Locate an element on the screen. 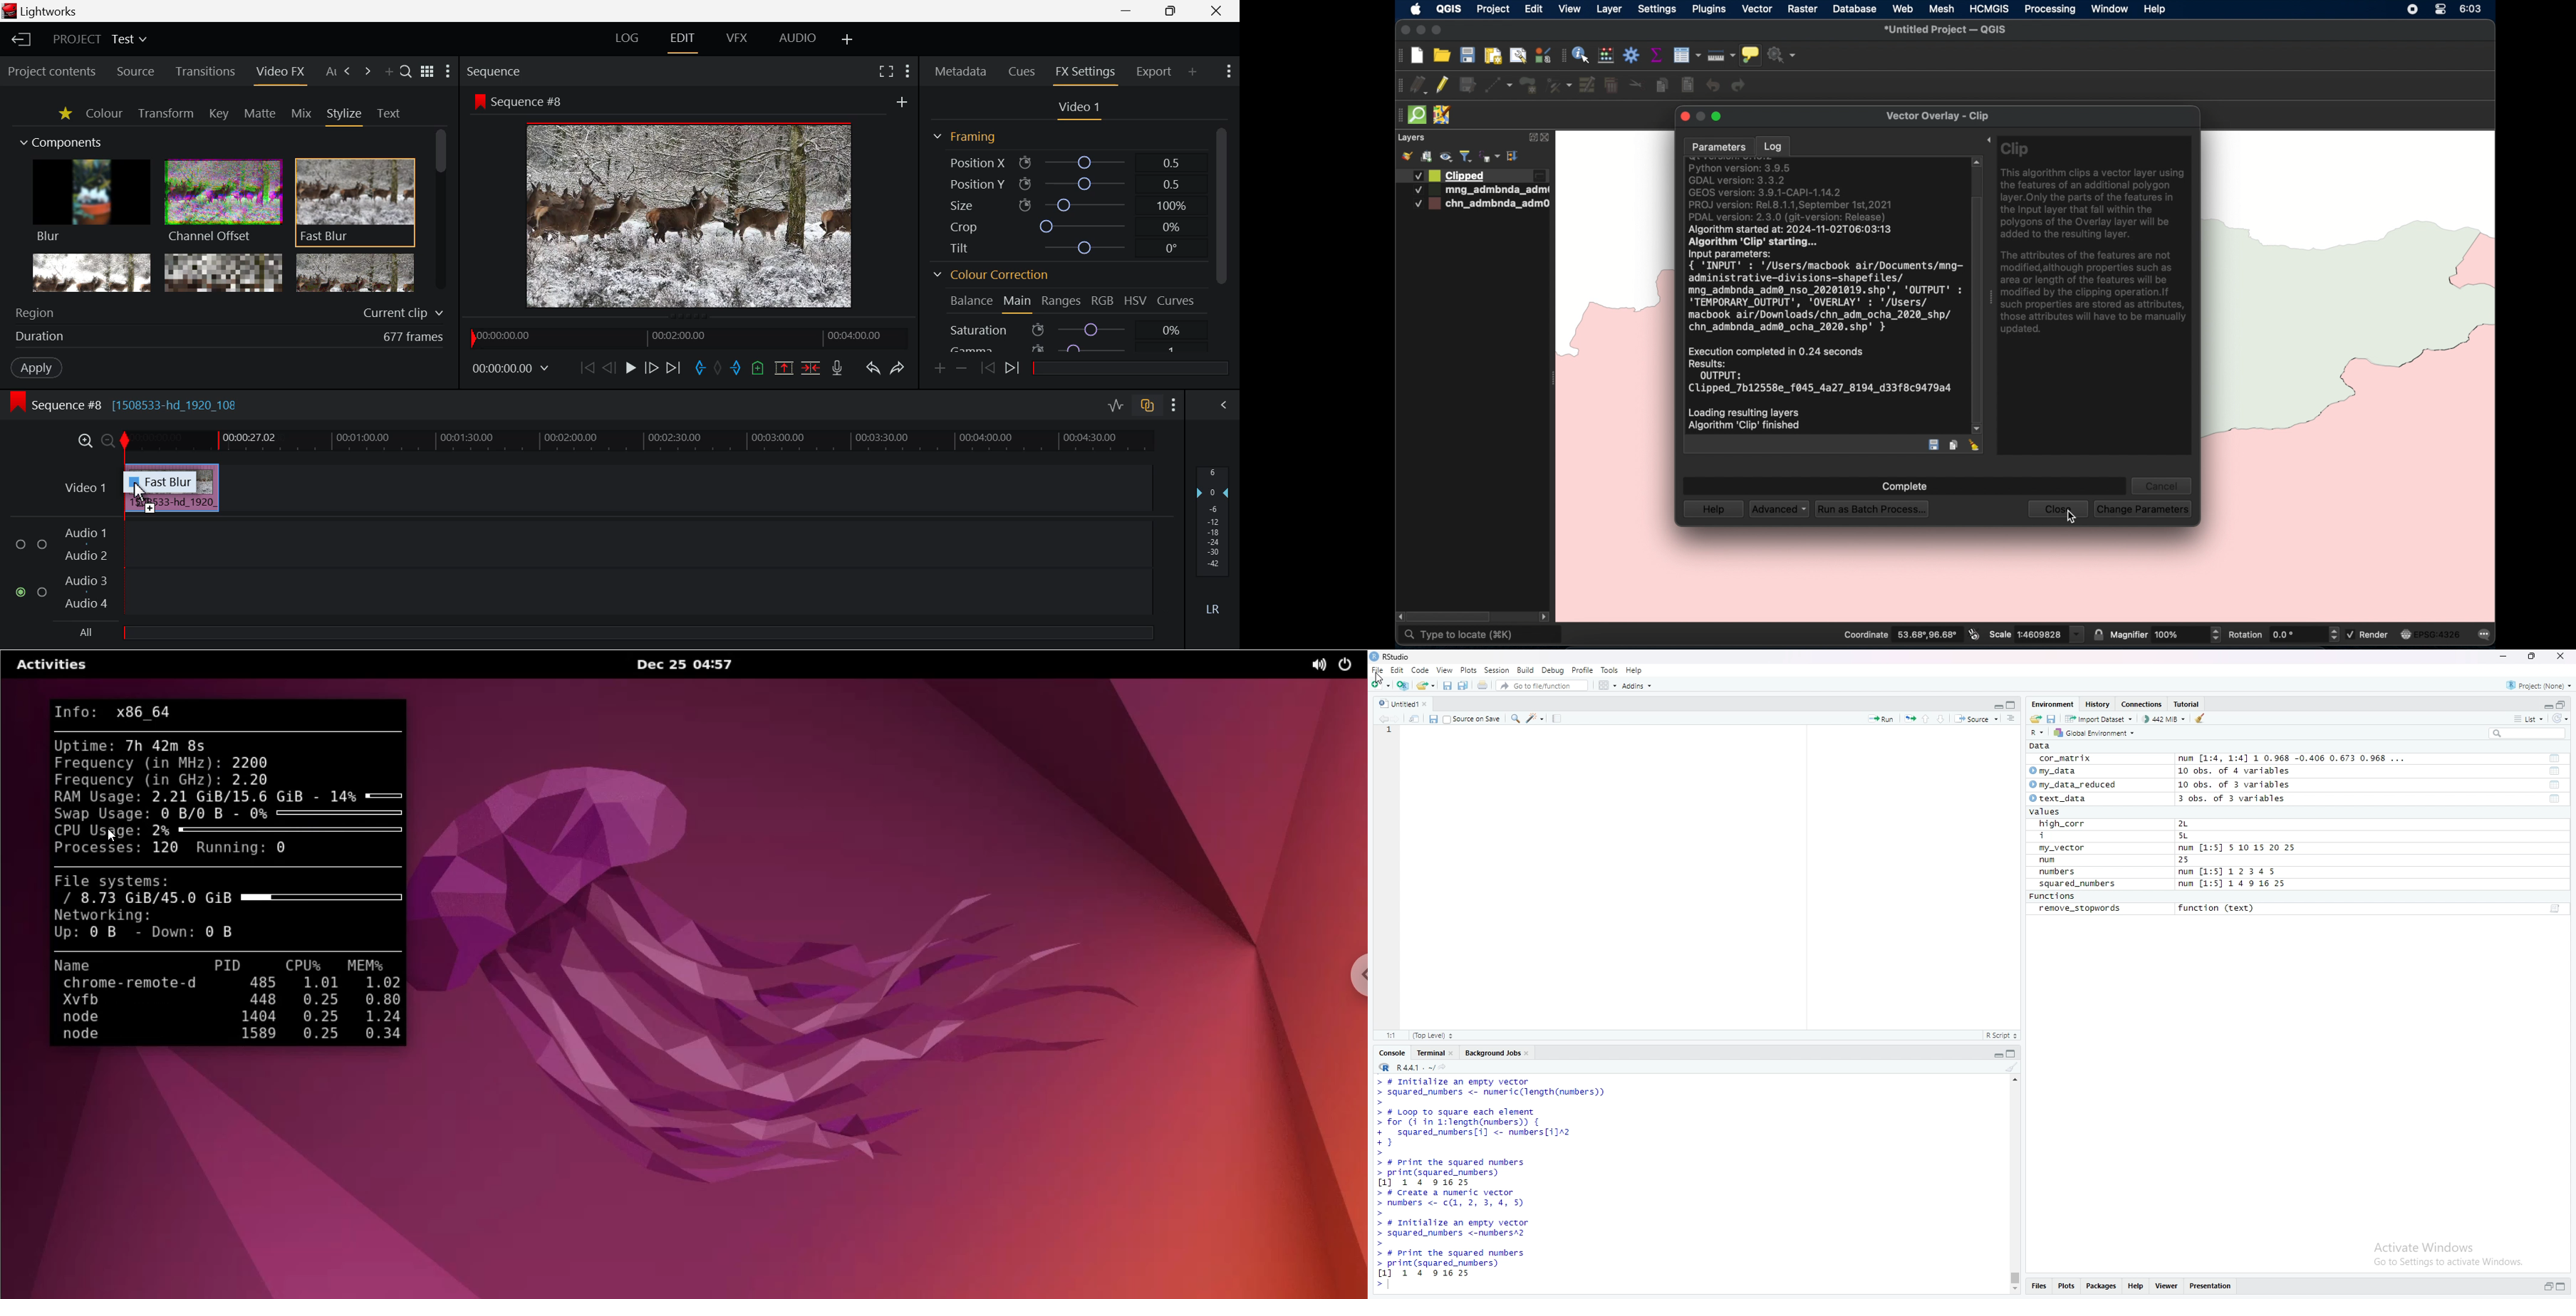 Image resolution: width=2576 pixels, height=1316 pixels. Packages is located at coordinates (2104, 1286).